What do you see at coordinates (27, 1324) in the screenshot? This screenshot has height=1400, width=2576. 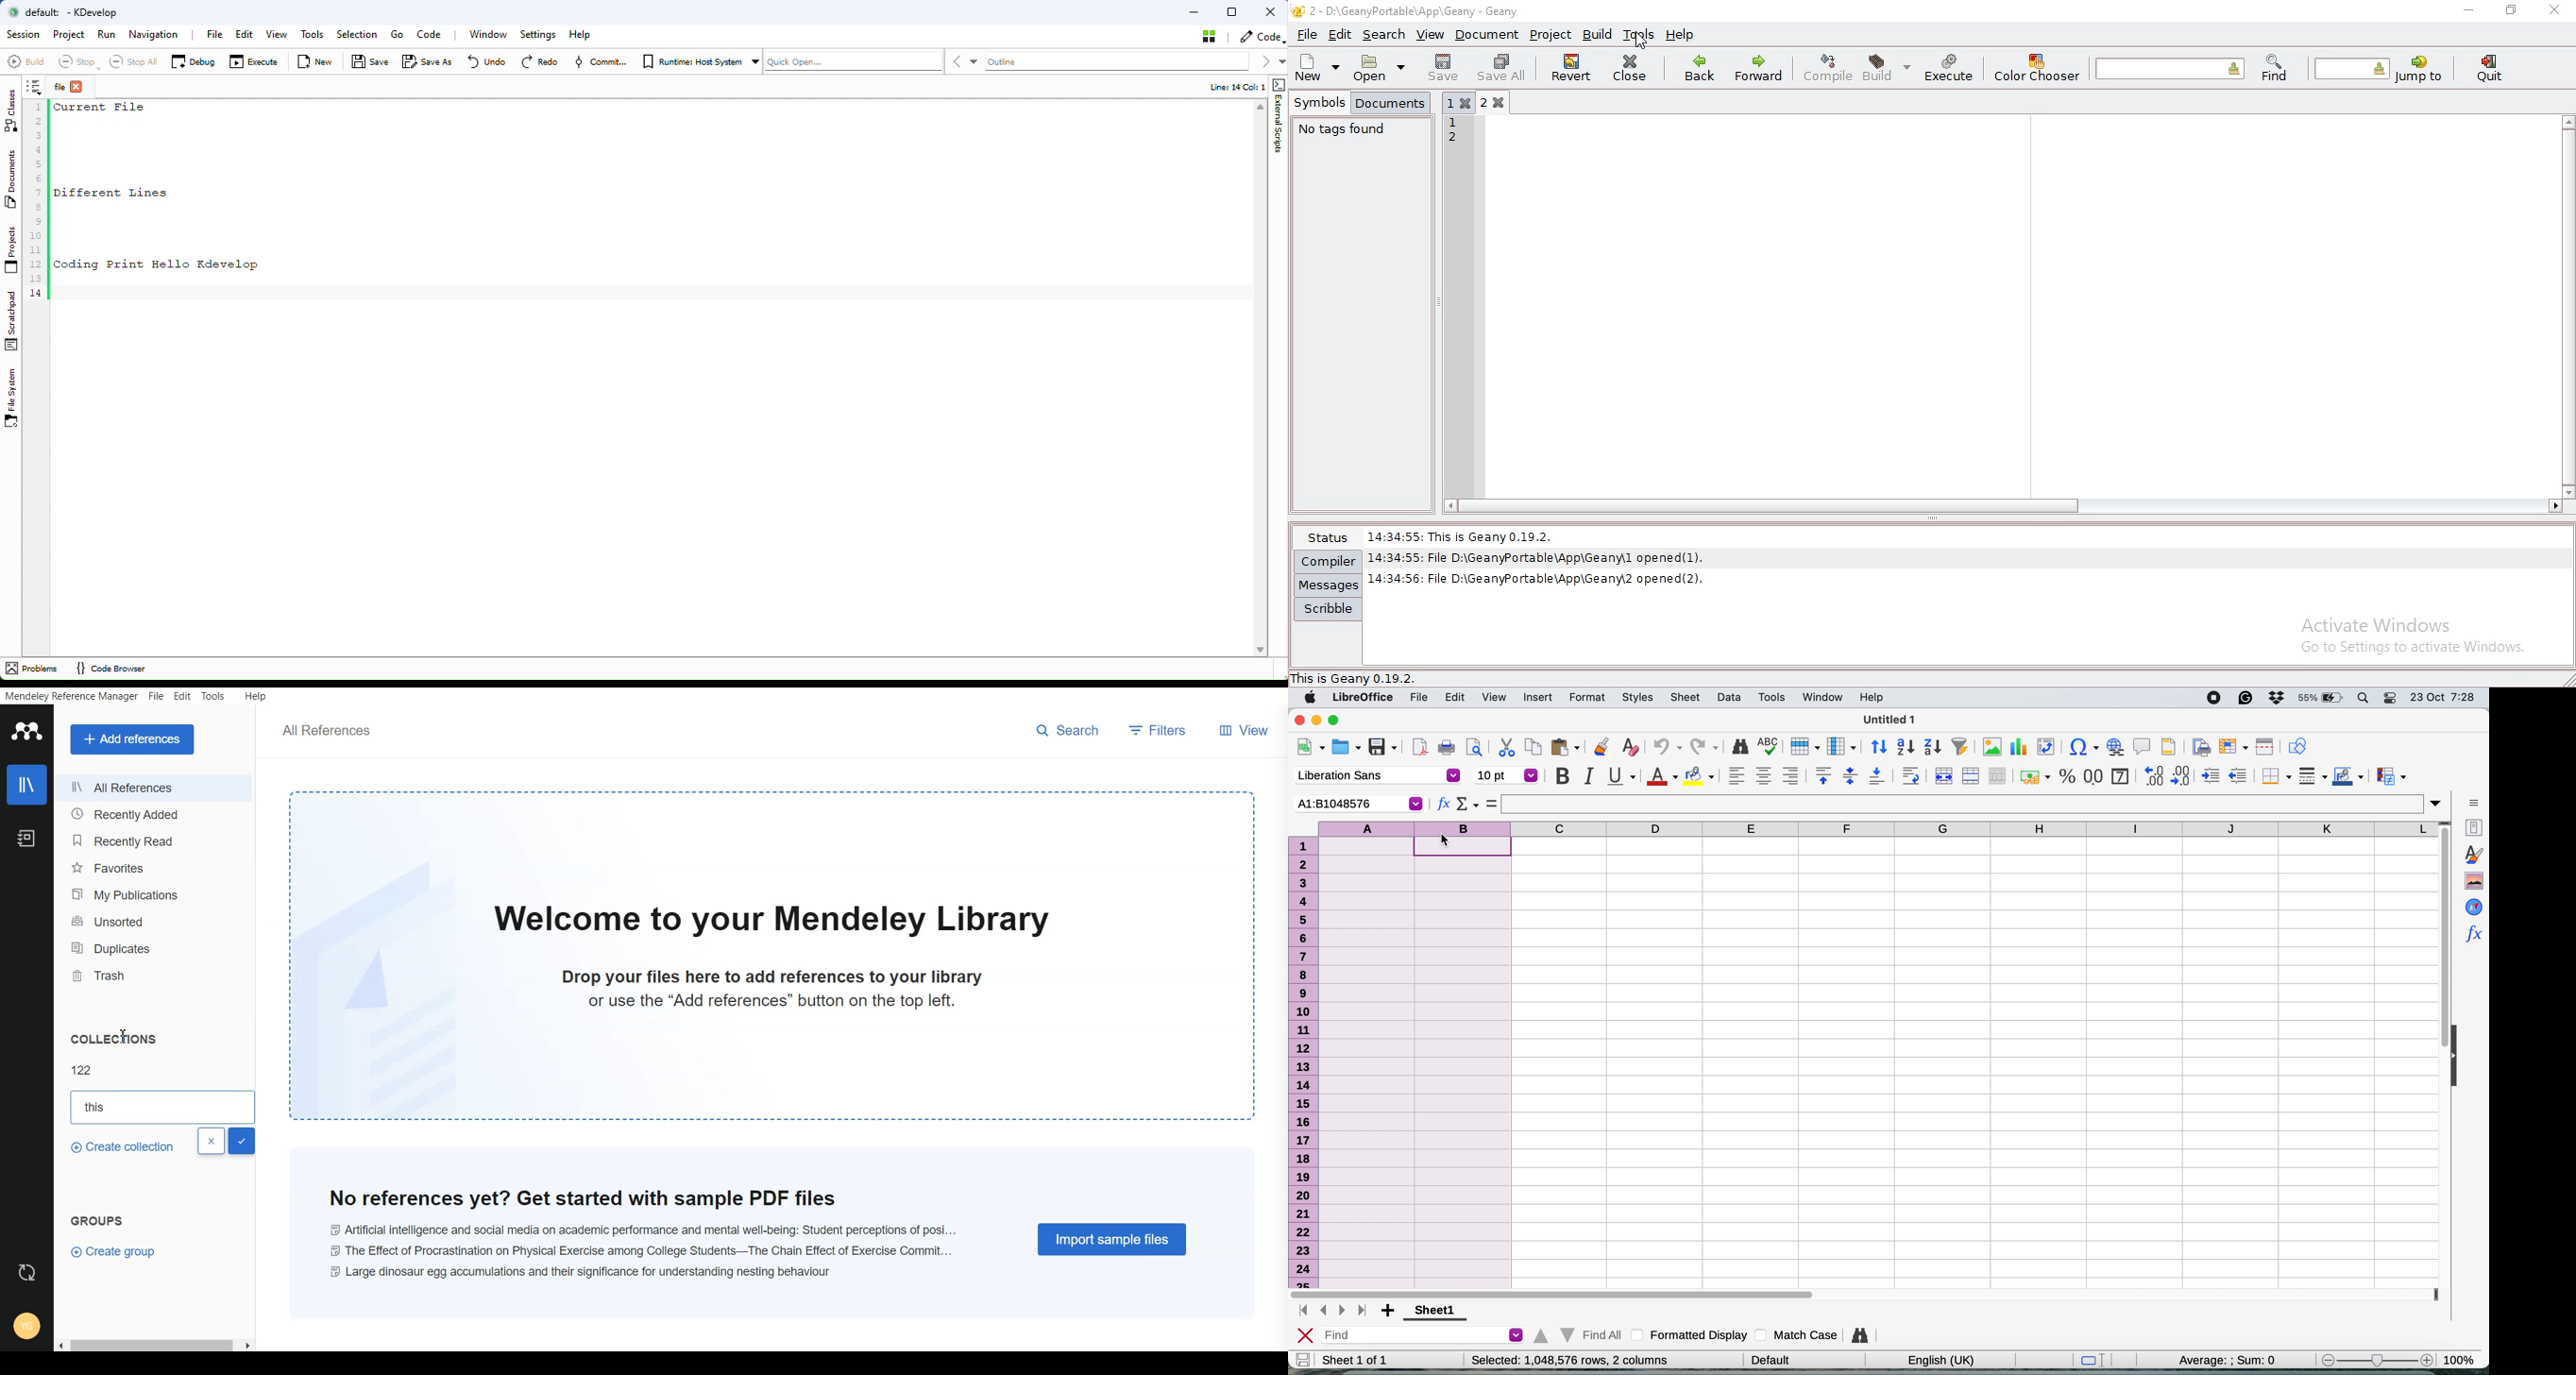 I see `Account` at bounding box center [27, 1324].